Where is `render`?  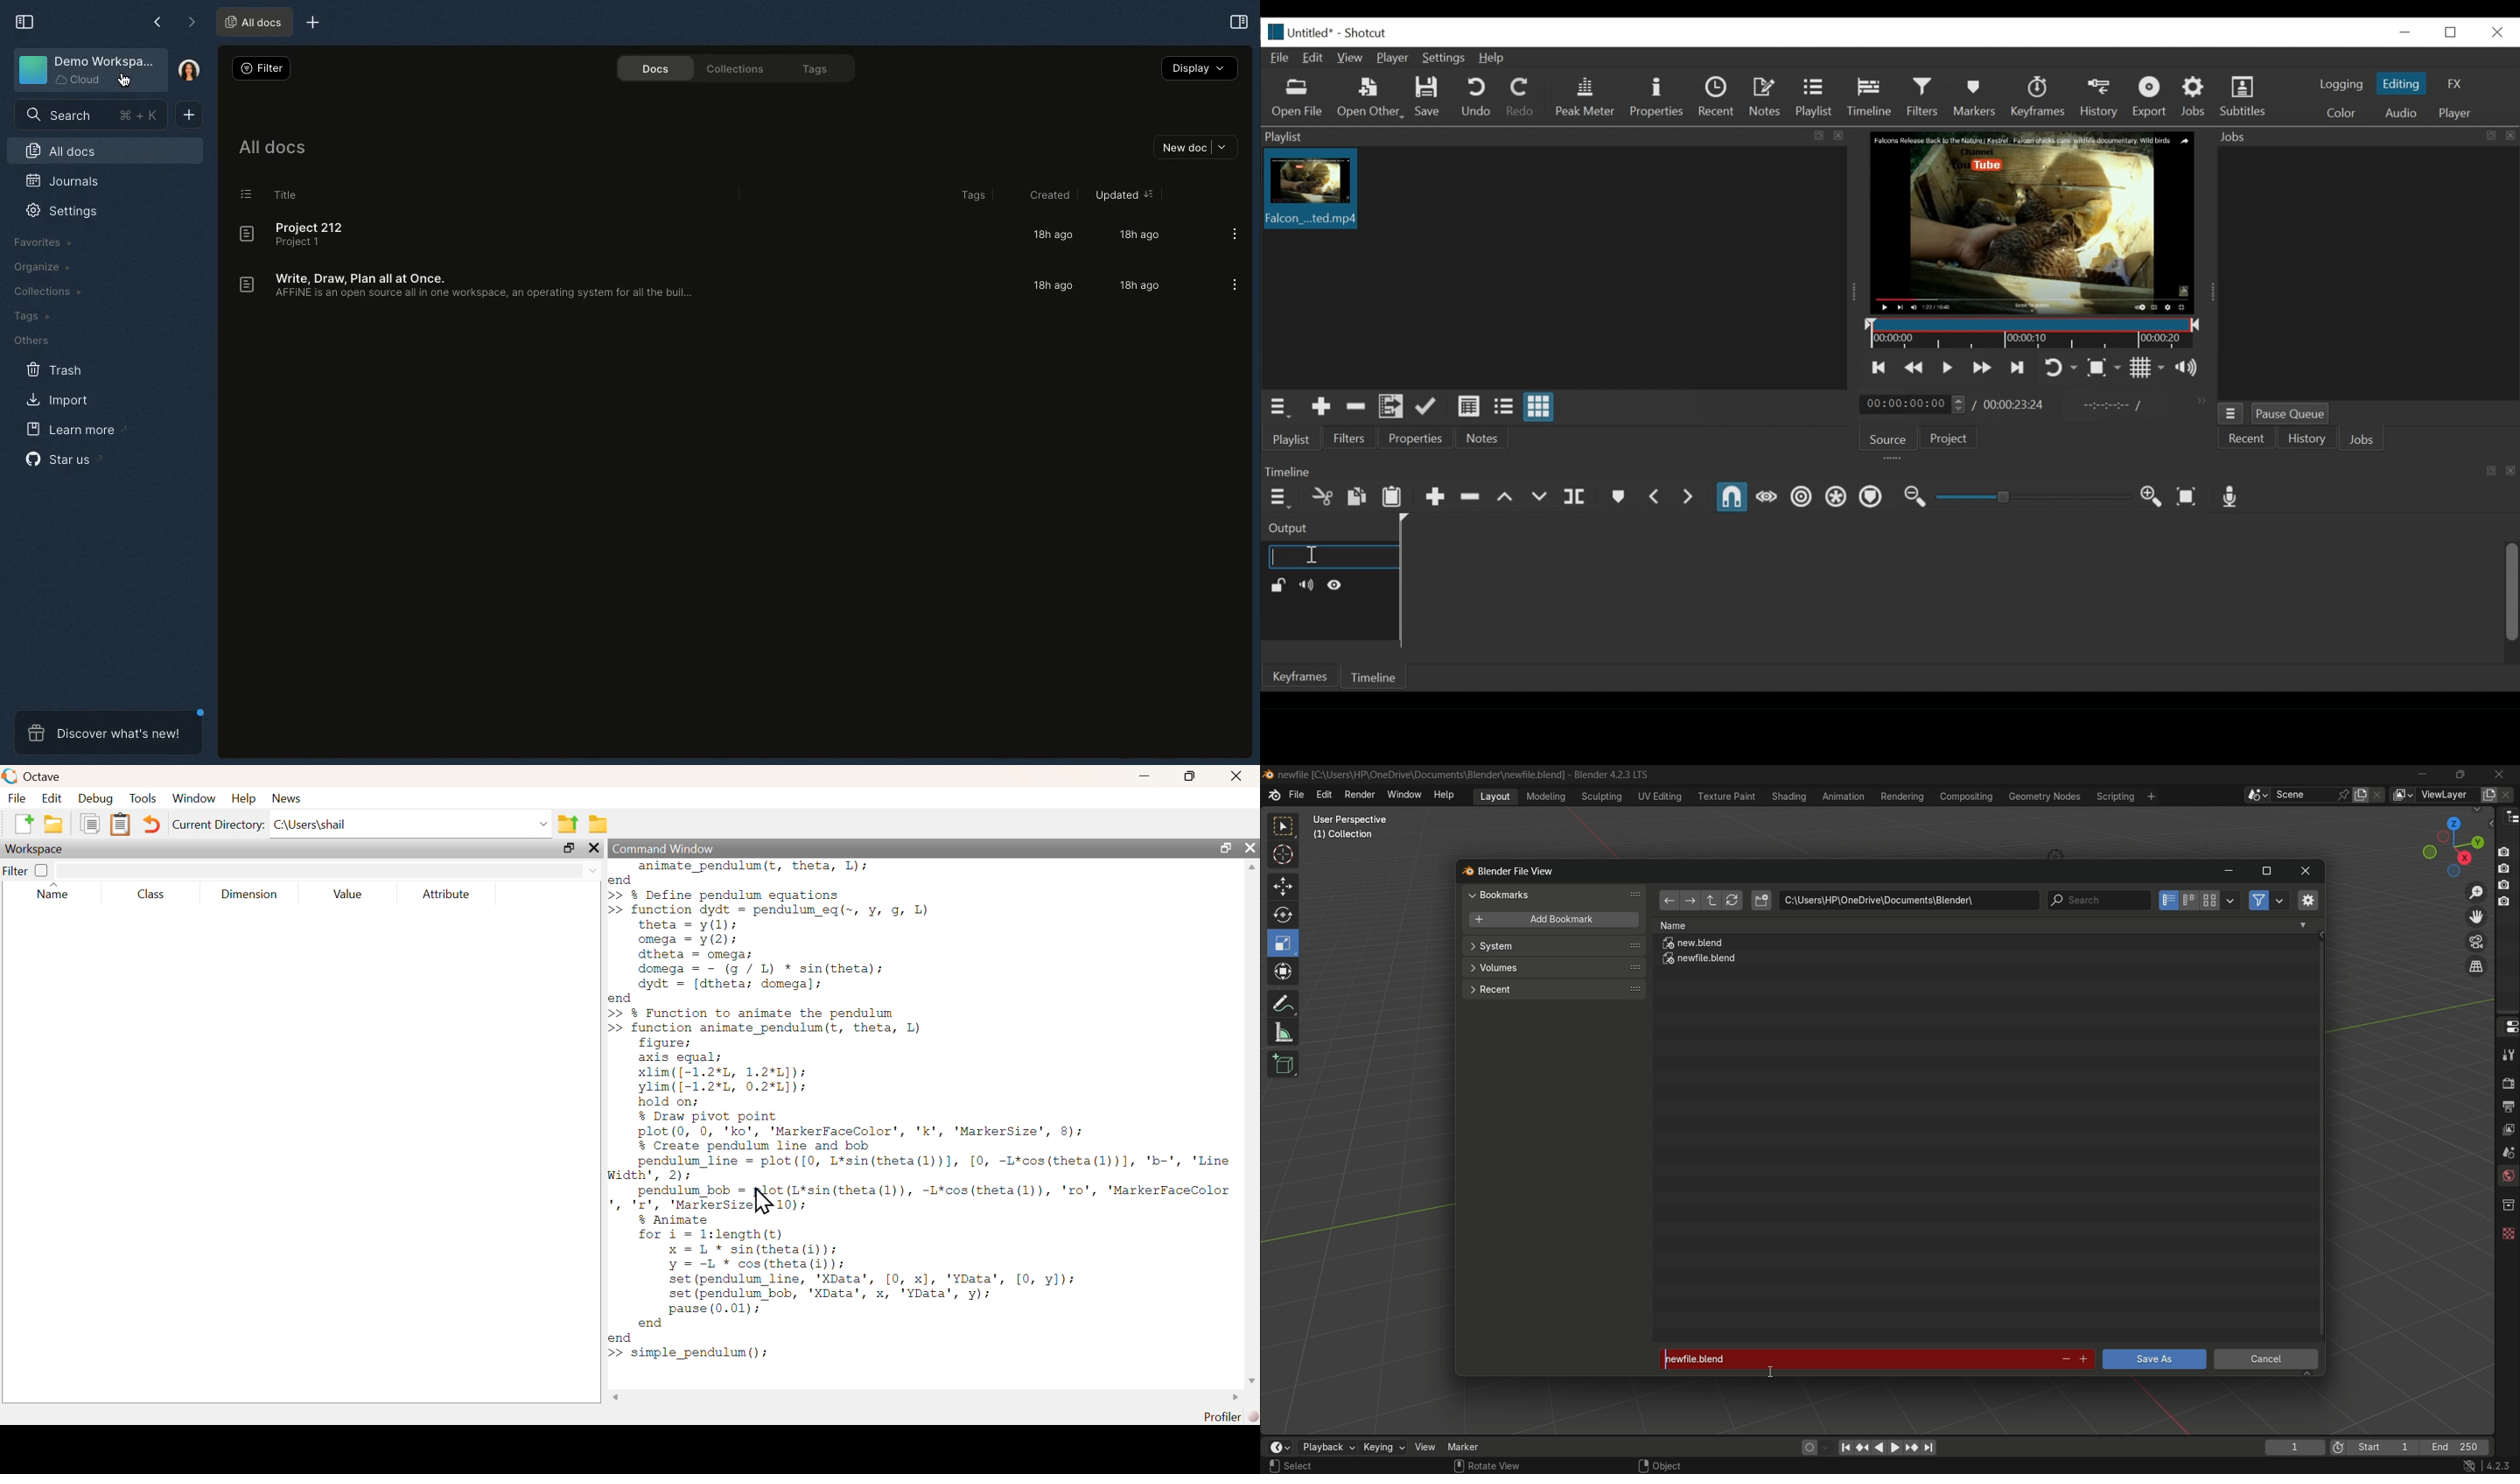 render is located at coordinates (2506, 1081).